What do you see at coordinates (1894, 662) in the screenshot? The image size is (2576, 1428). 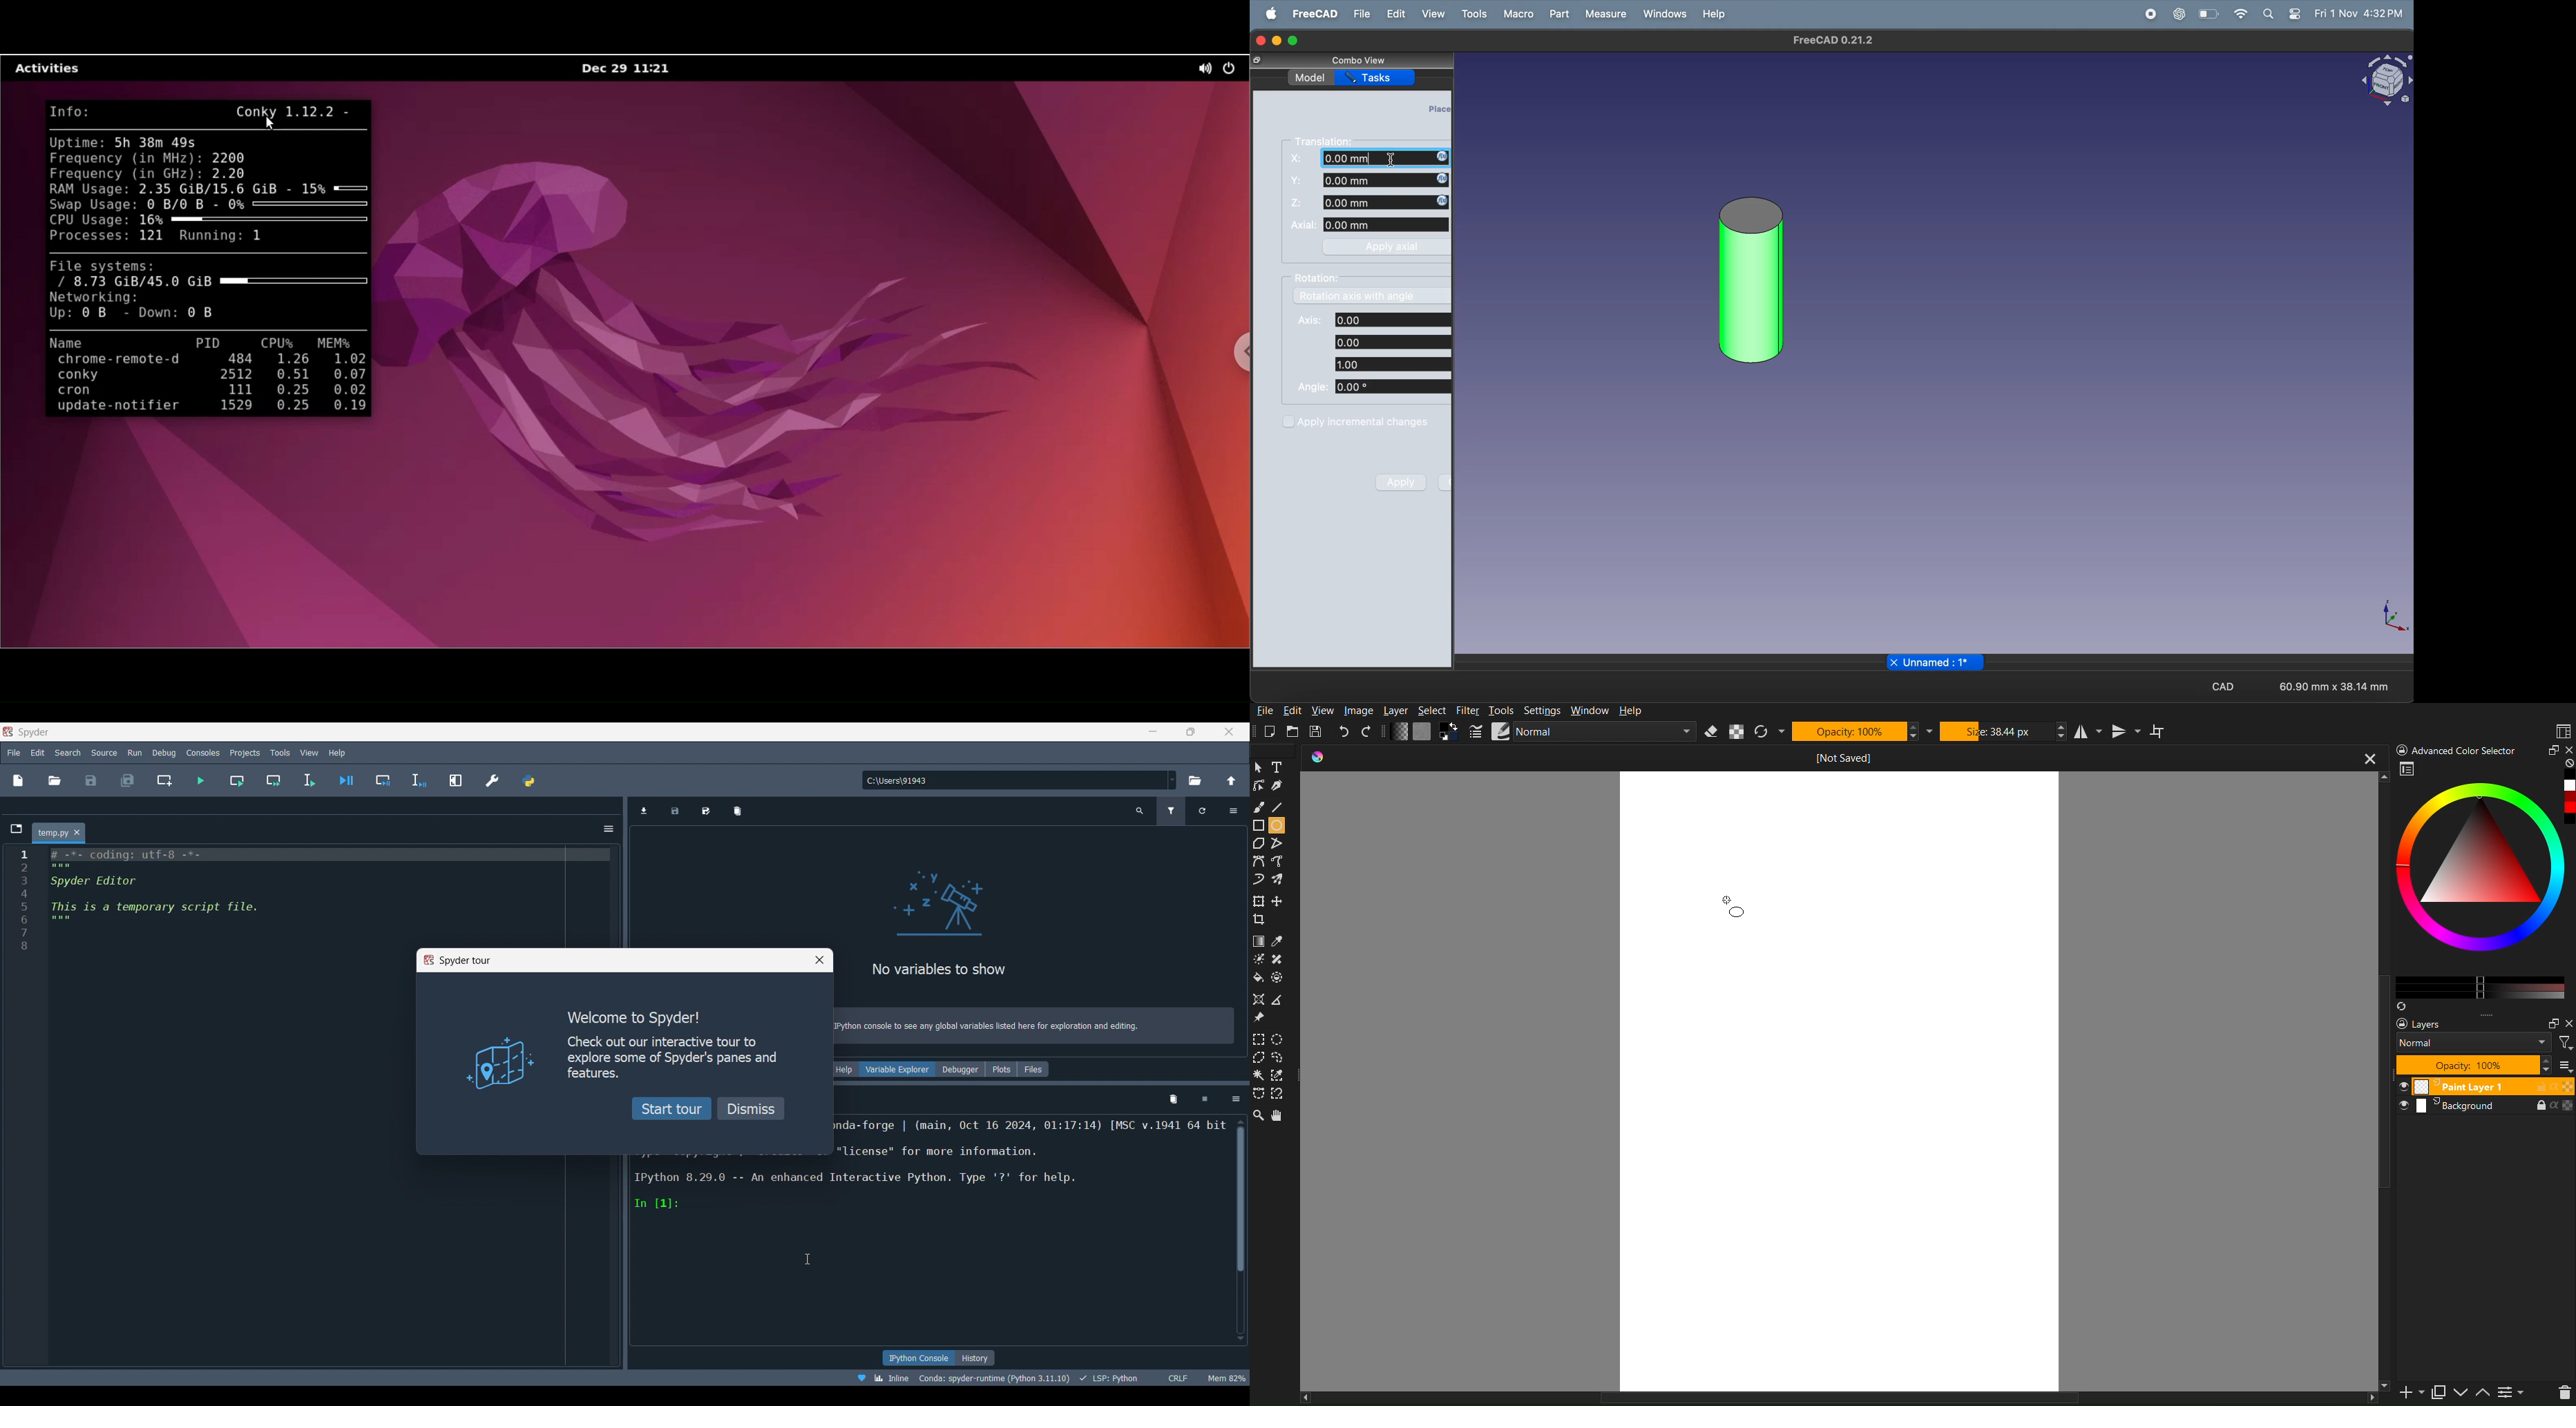 I see `close` at bounding box center [1894, 662].